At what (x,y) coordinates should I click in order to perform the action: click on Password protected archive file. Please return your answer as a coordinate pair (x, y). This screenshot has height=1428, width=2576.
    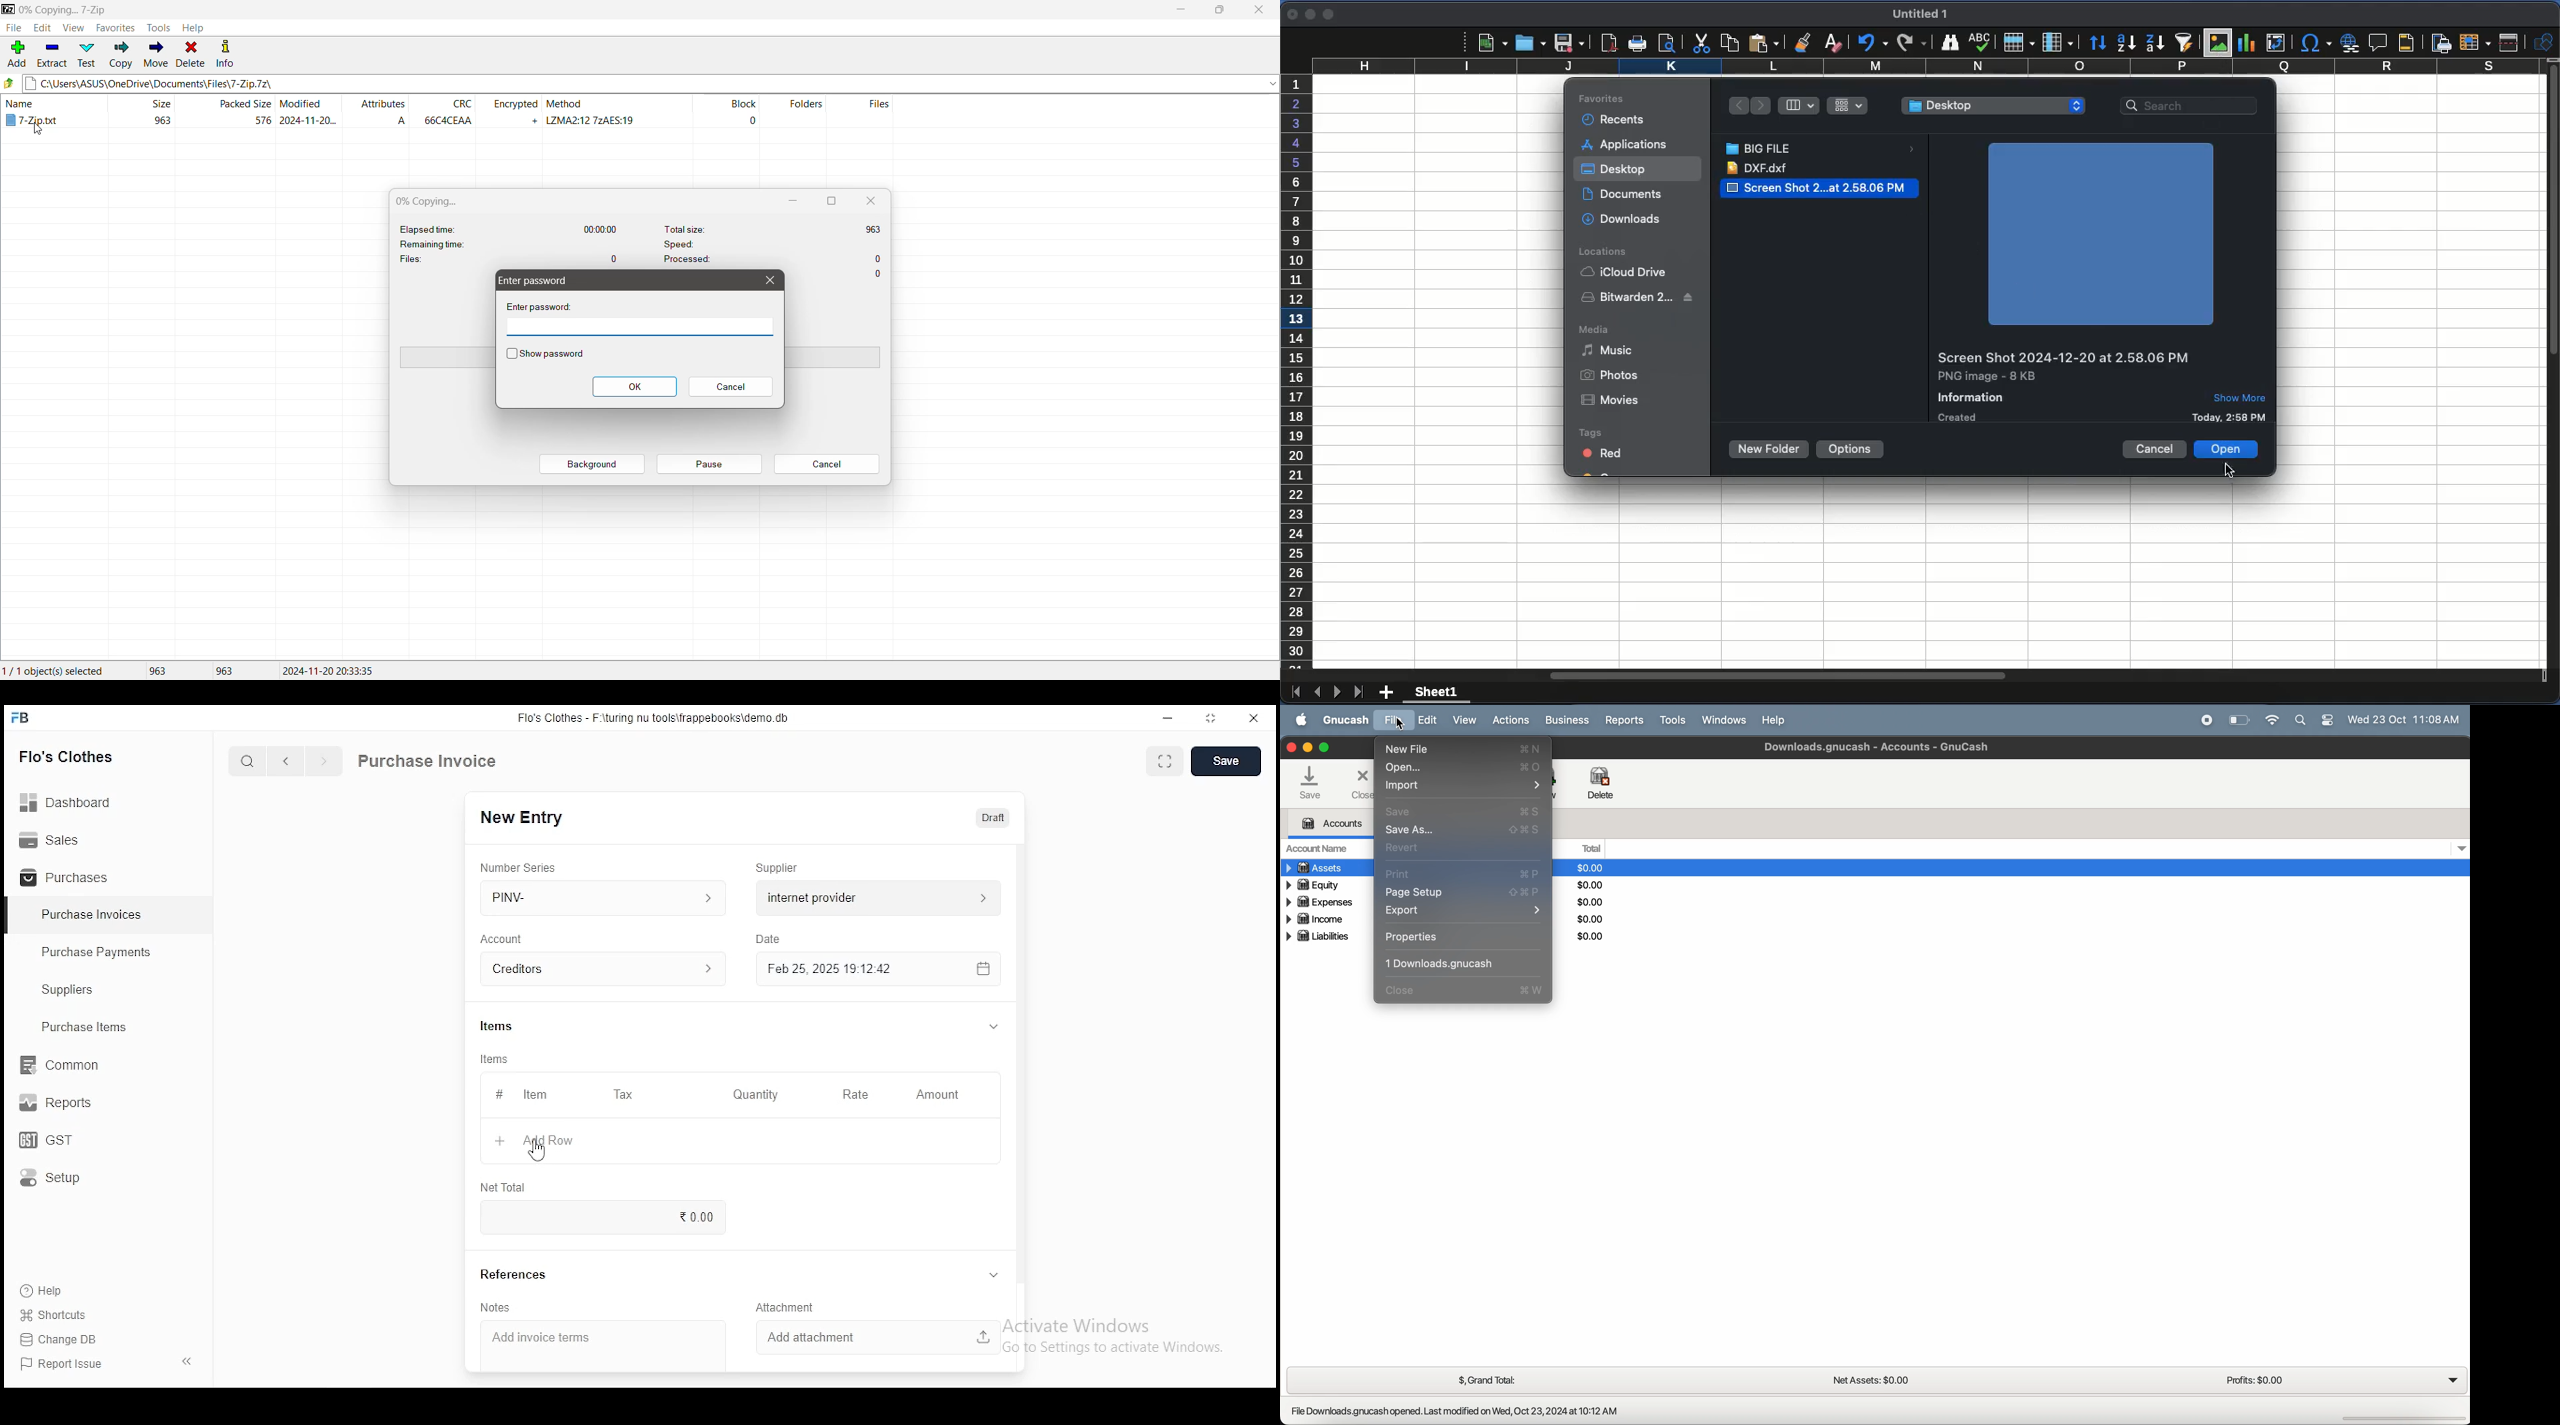
    Looking at the image, I should click on (47, 113).